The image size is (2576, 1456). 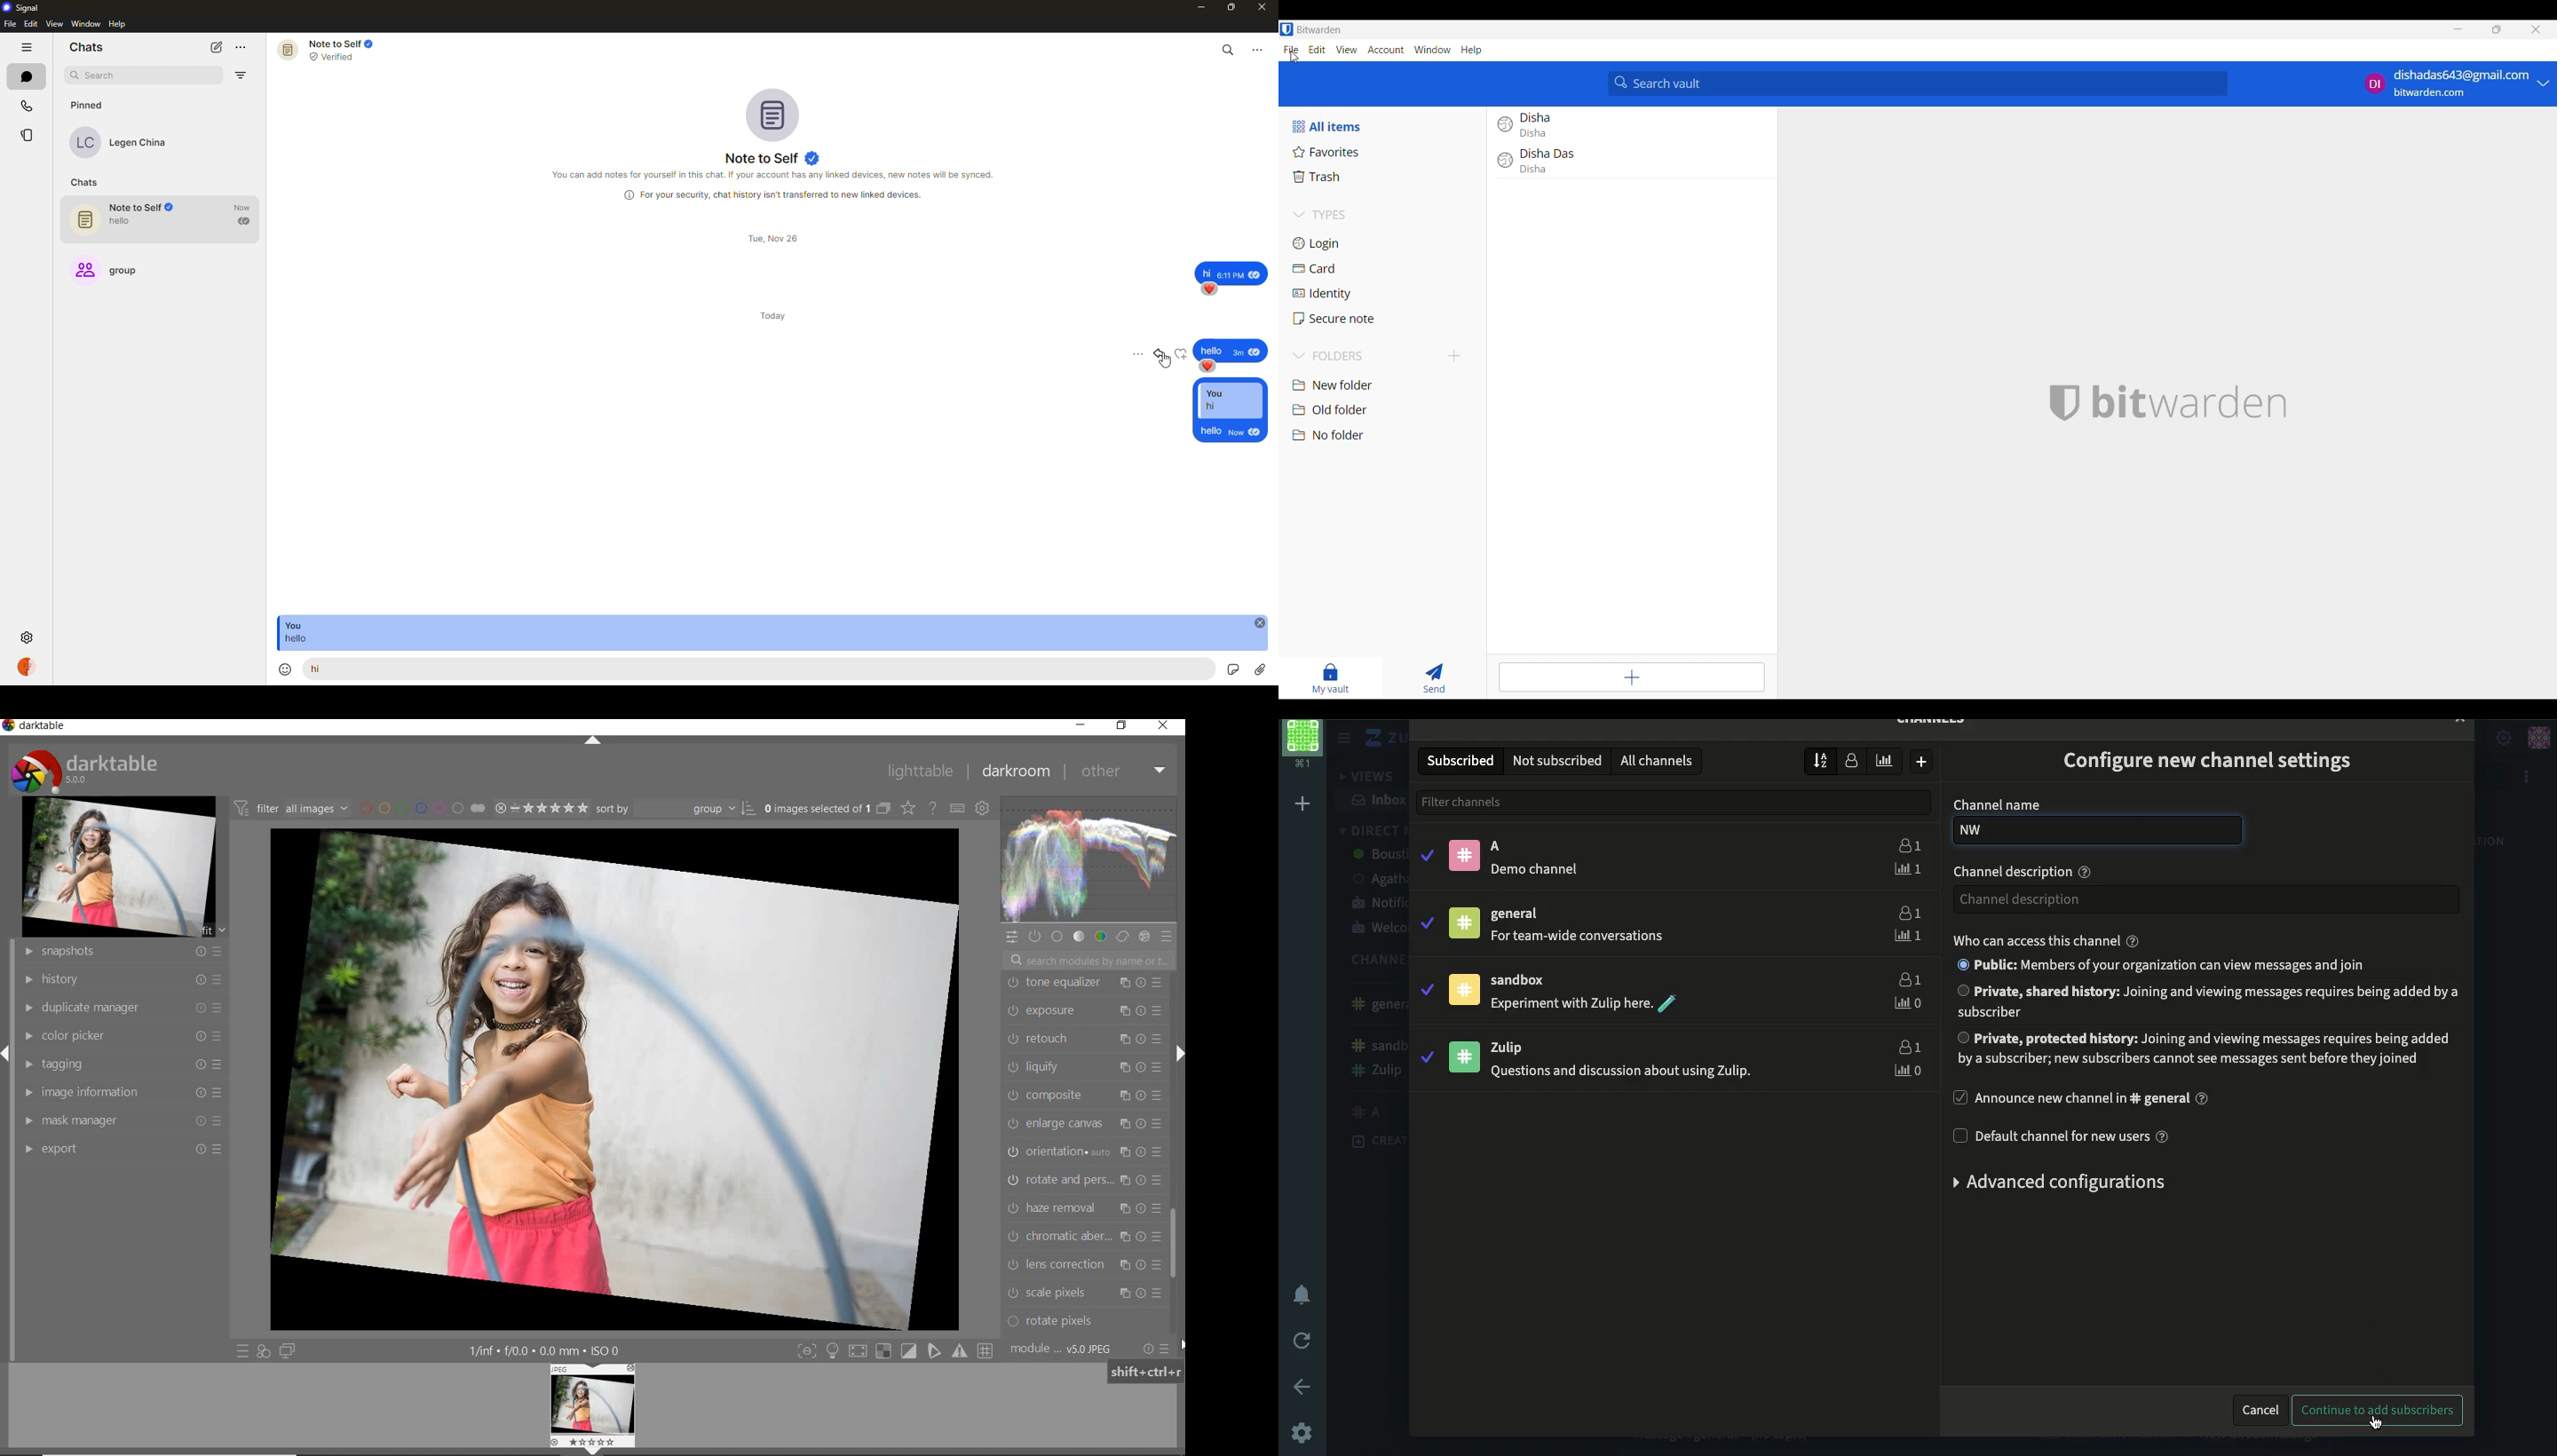 What do you see at coordinates (2212, 1051) in the screenshot?
I see ` Private, protected history: Joining and viewing messages requires being addedbya subscriber; new subscribers cannot see messages sent before they joined` at bounding box center [2212, 1051].